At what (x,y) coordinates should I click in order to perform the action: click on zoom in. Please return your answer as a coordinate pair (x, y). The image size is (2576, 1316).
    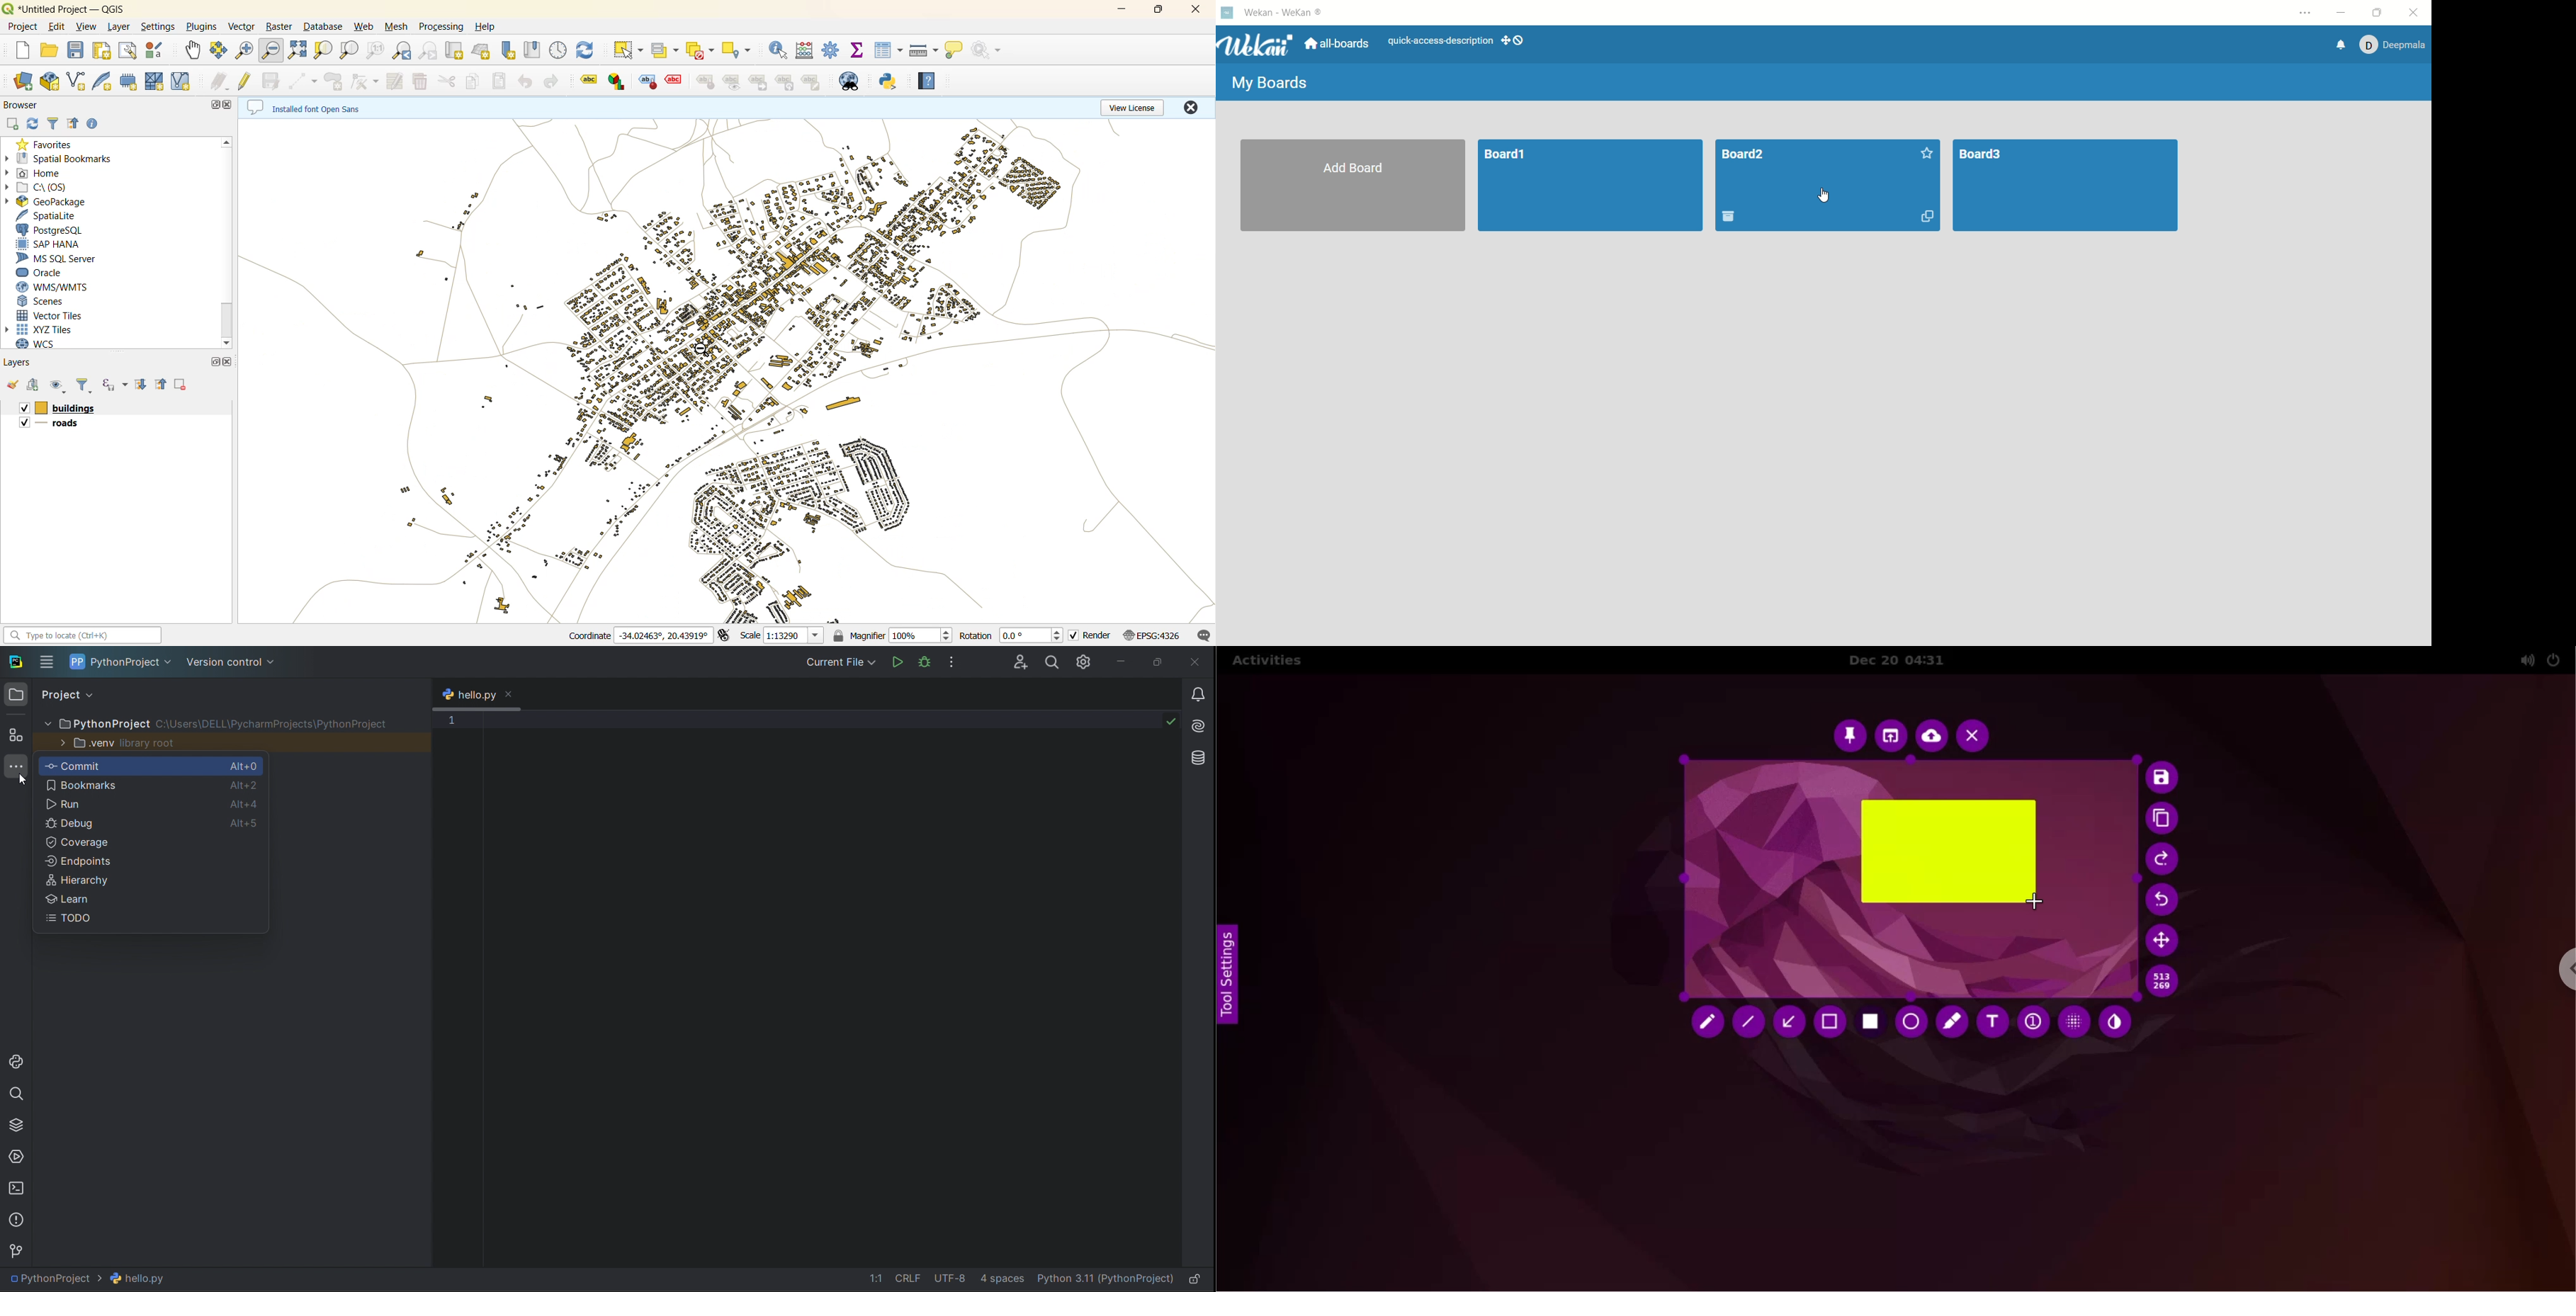
    Looking at the image, I should click on (248, 49).